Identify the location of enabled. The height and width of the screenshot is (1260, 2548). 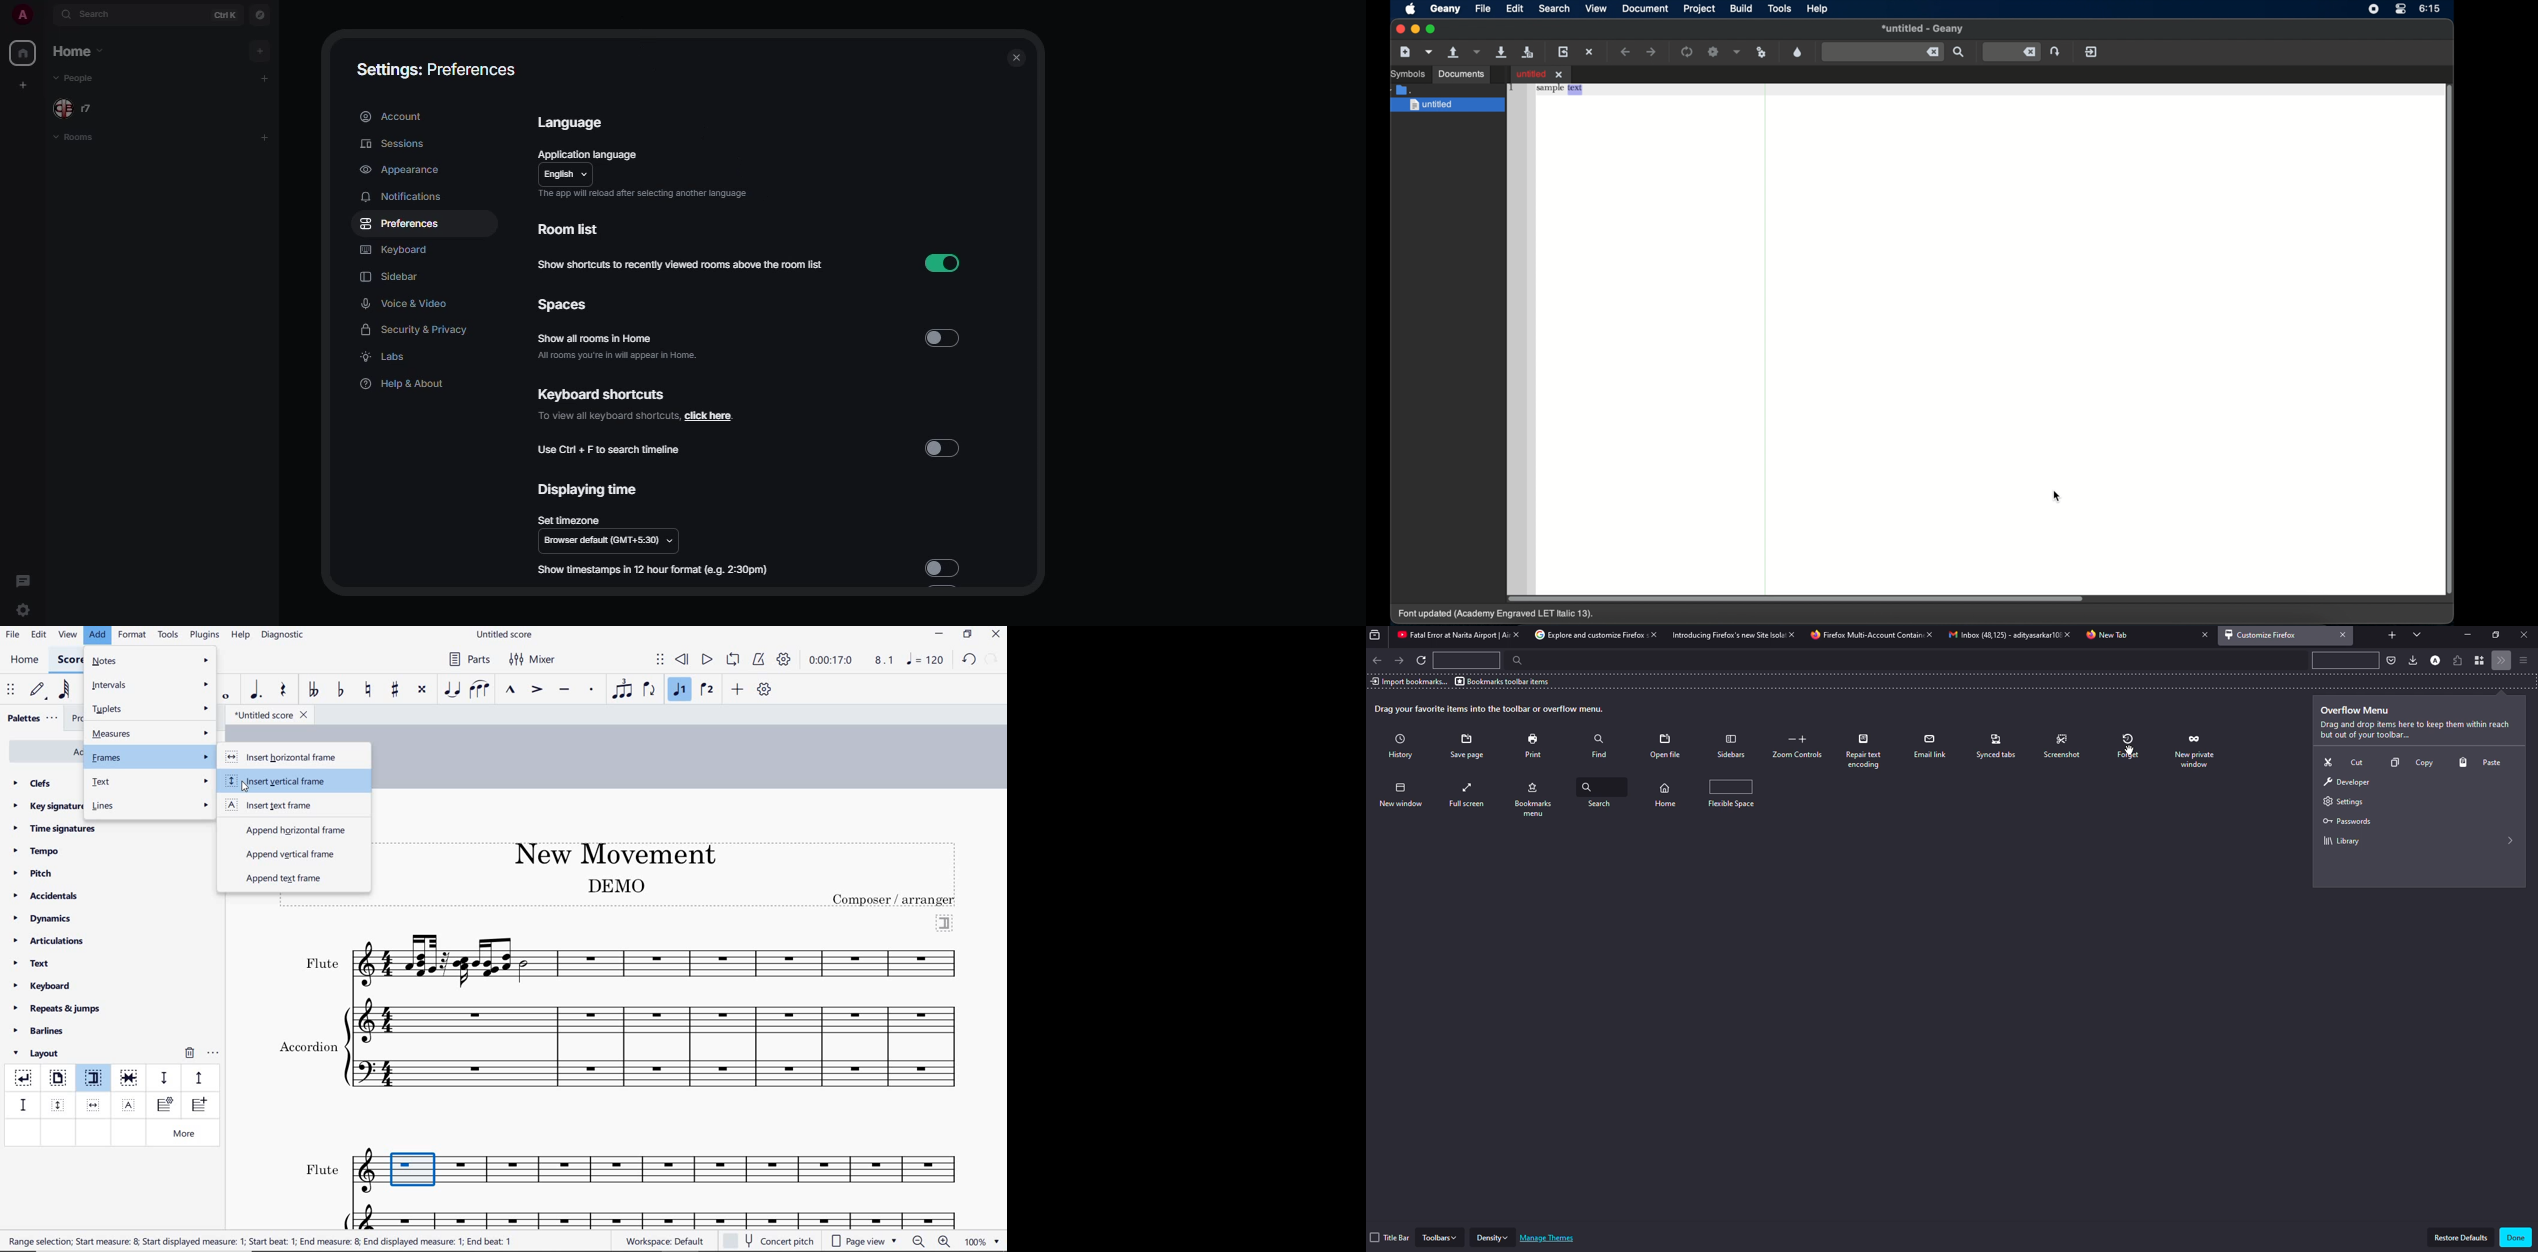
(941, 263).